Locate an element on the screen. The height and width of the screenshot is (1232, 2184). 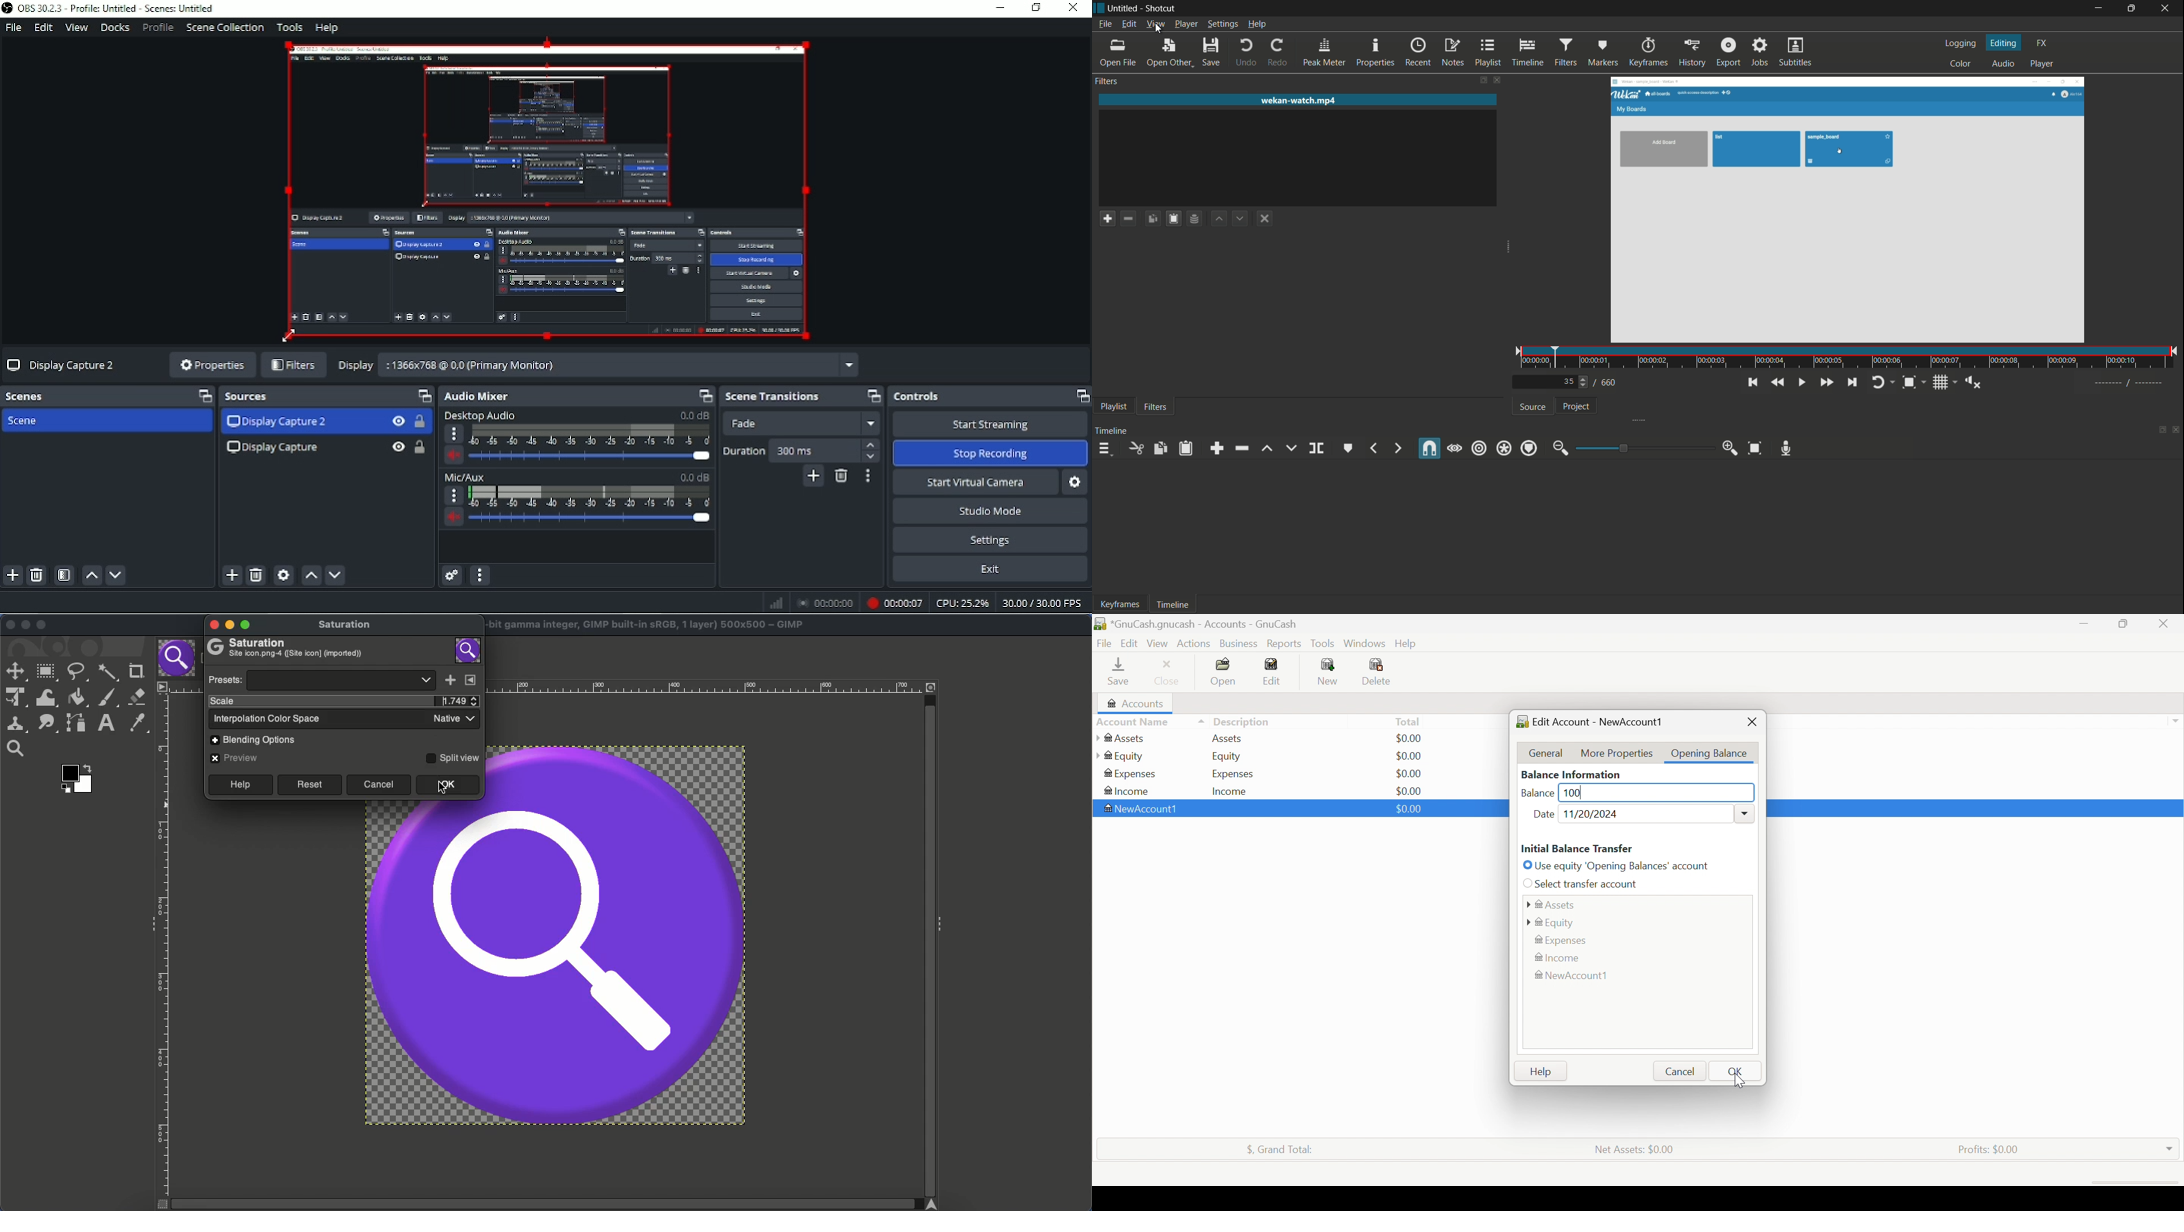
tab is located at coordinates (178, 659).